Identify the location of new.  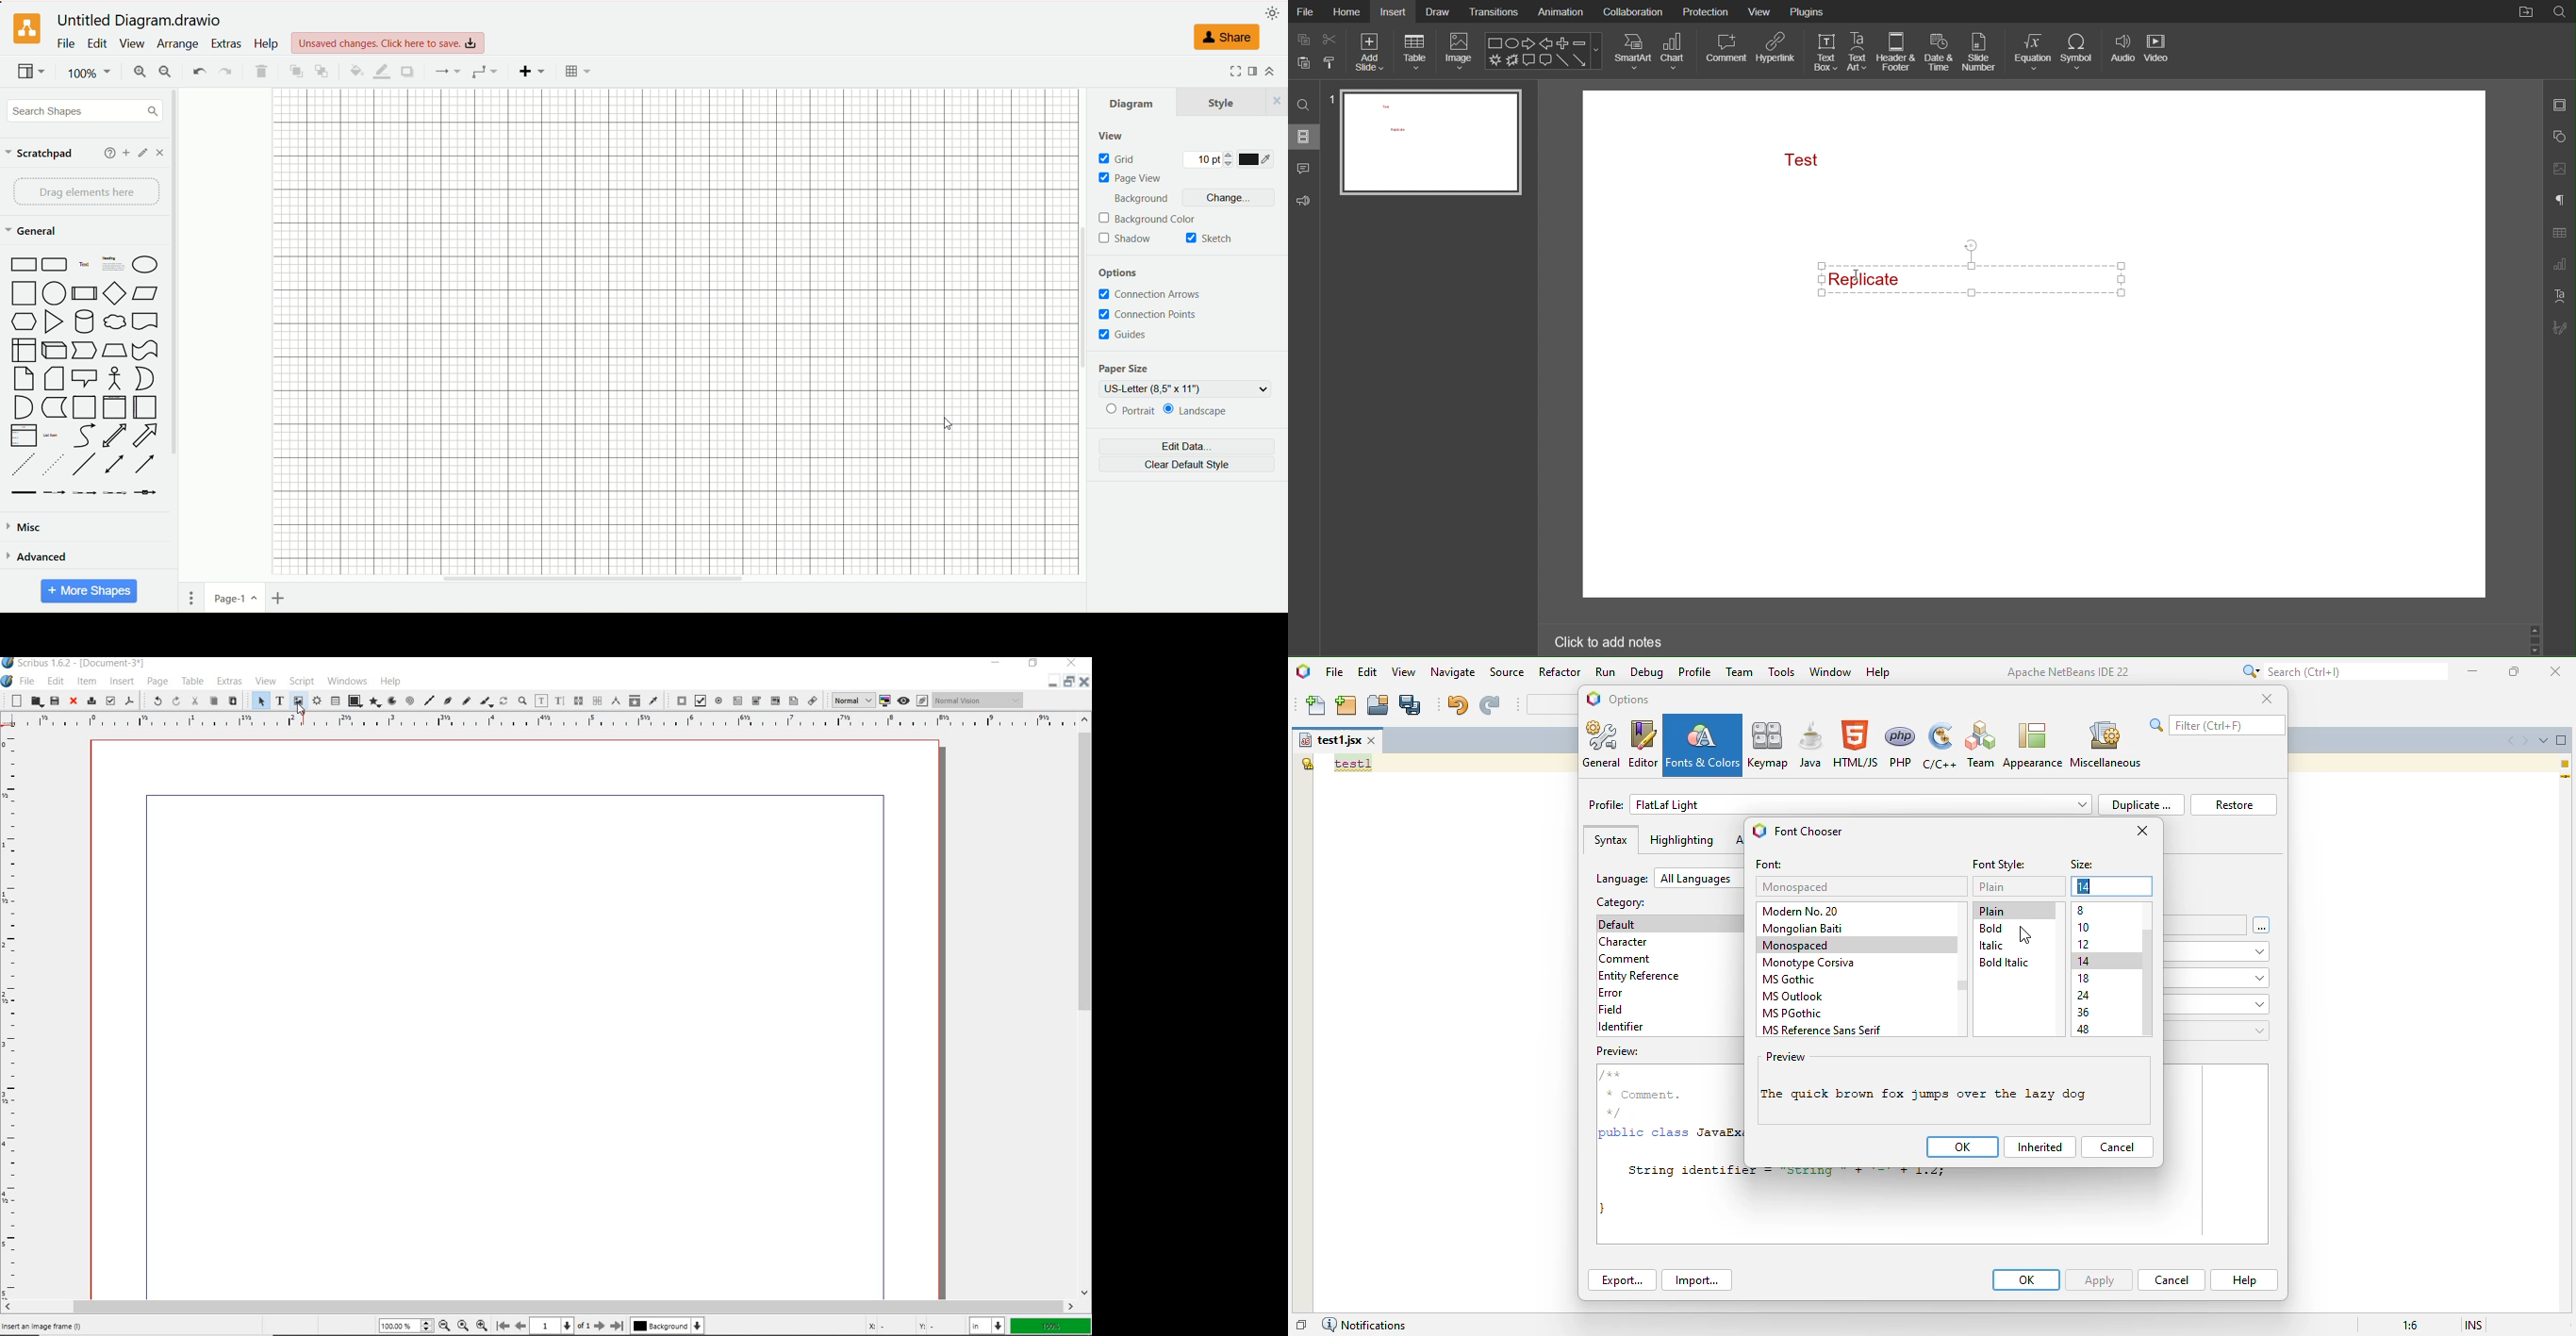
(16, 701).